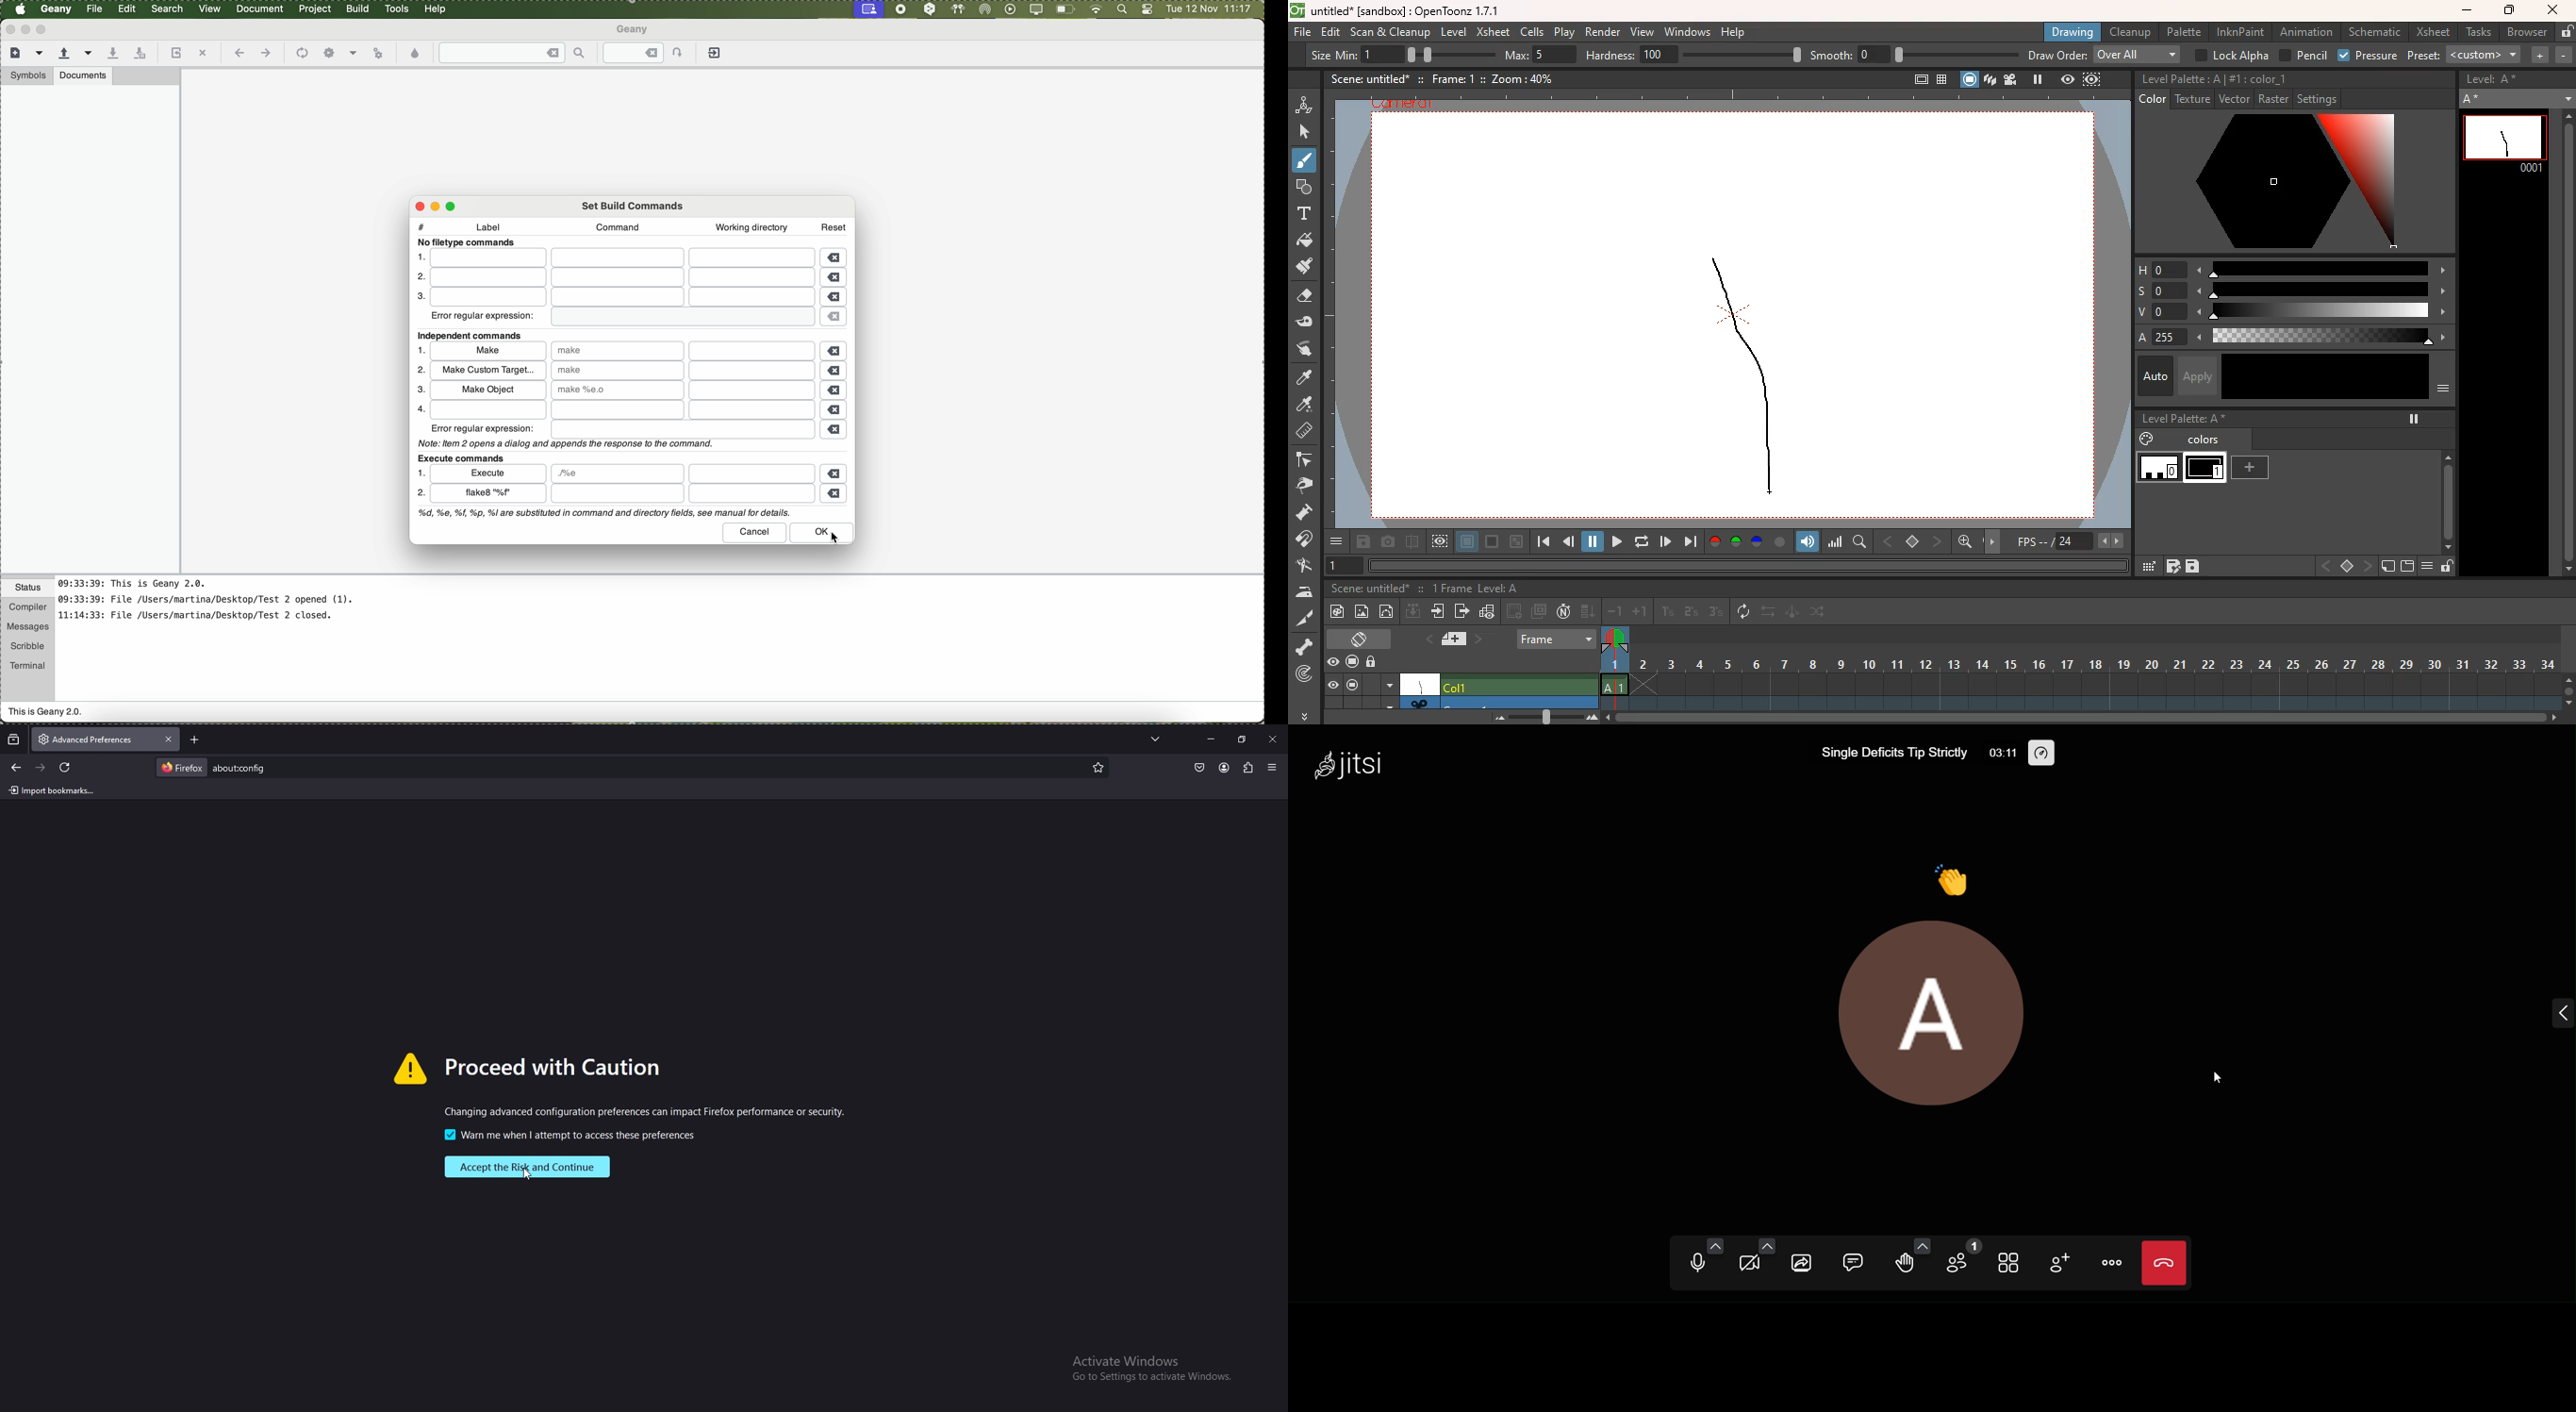 Image resolution: width=2576 pixels, height=1428 pixels. What do you see at coordinates (529, 1071) in the screenshot?
I see `warning` at bounding box center [529, 1071].